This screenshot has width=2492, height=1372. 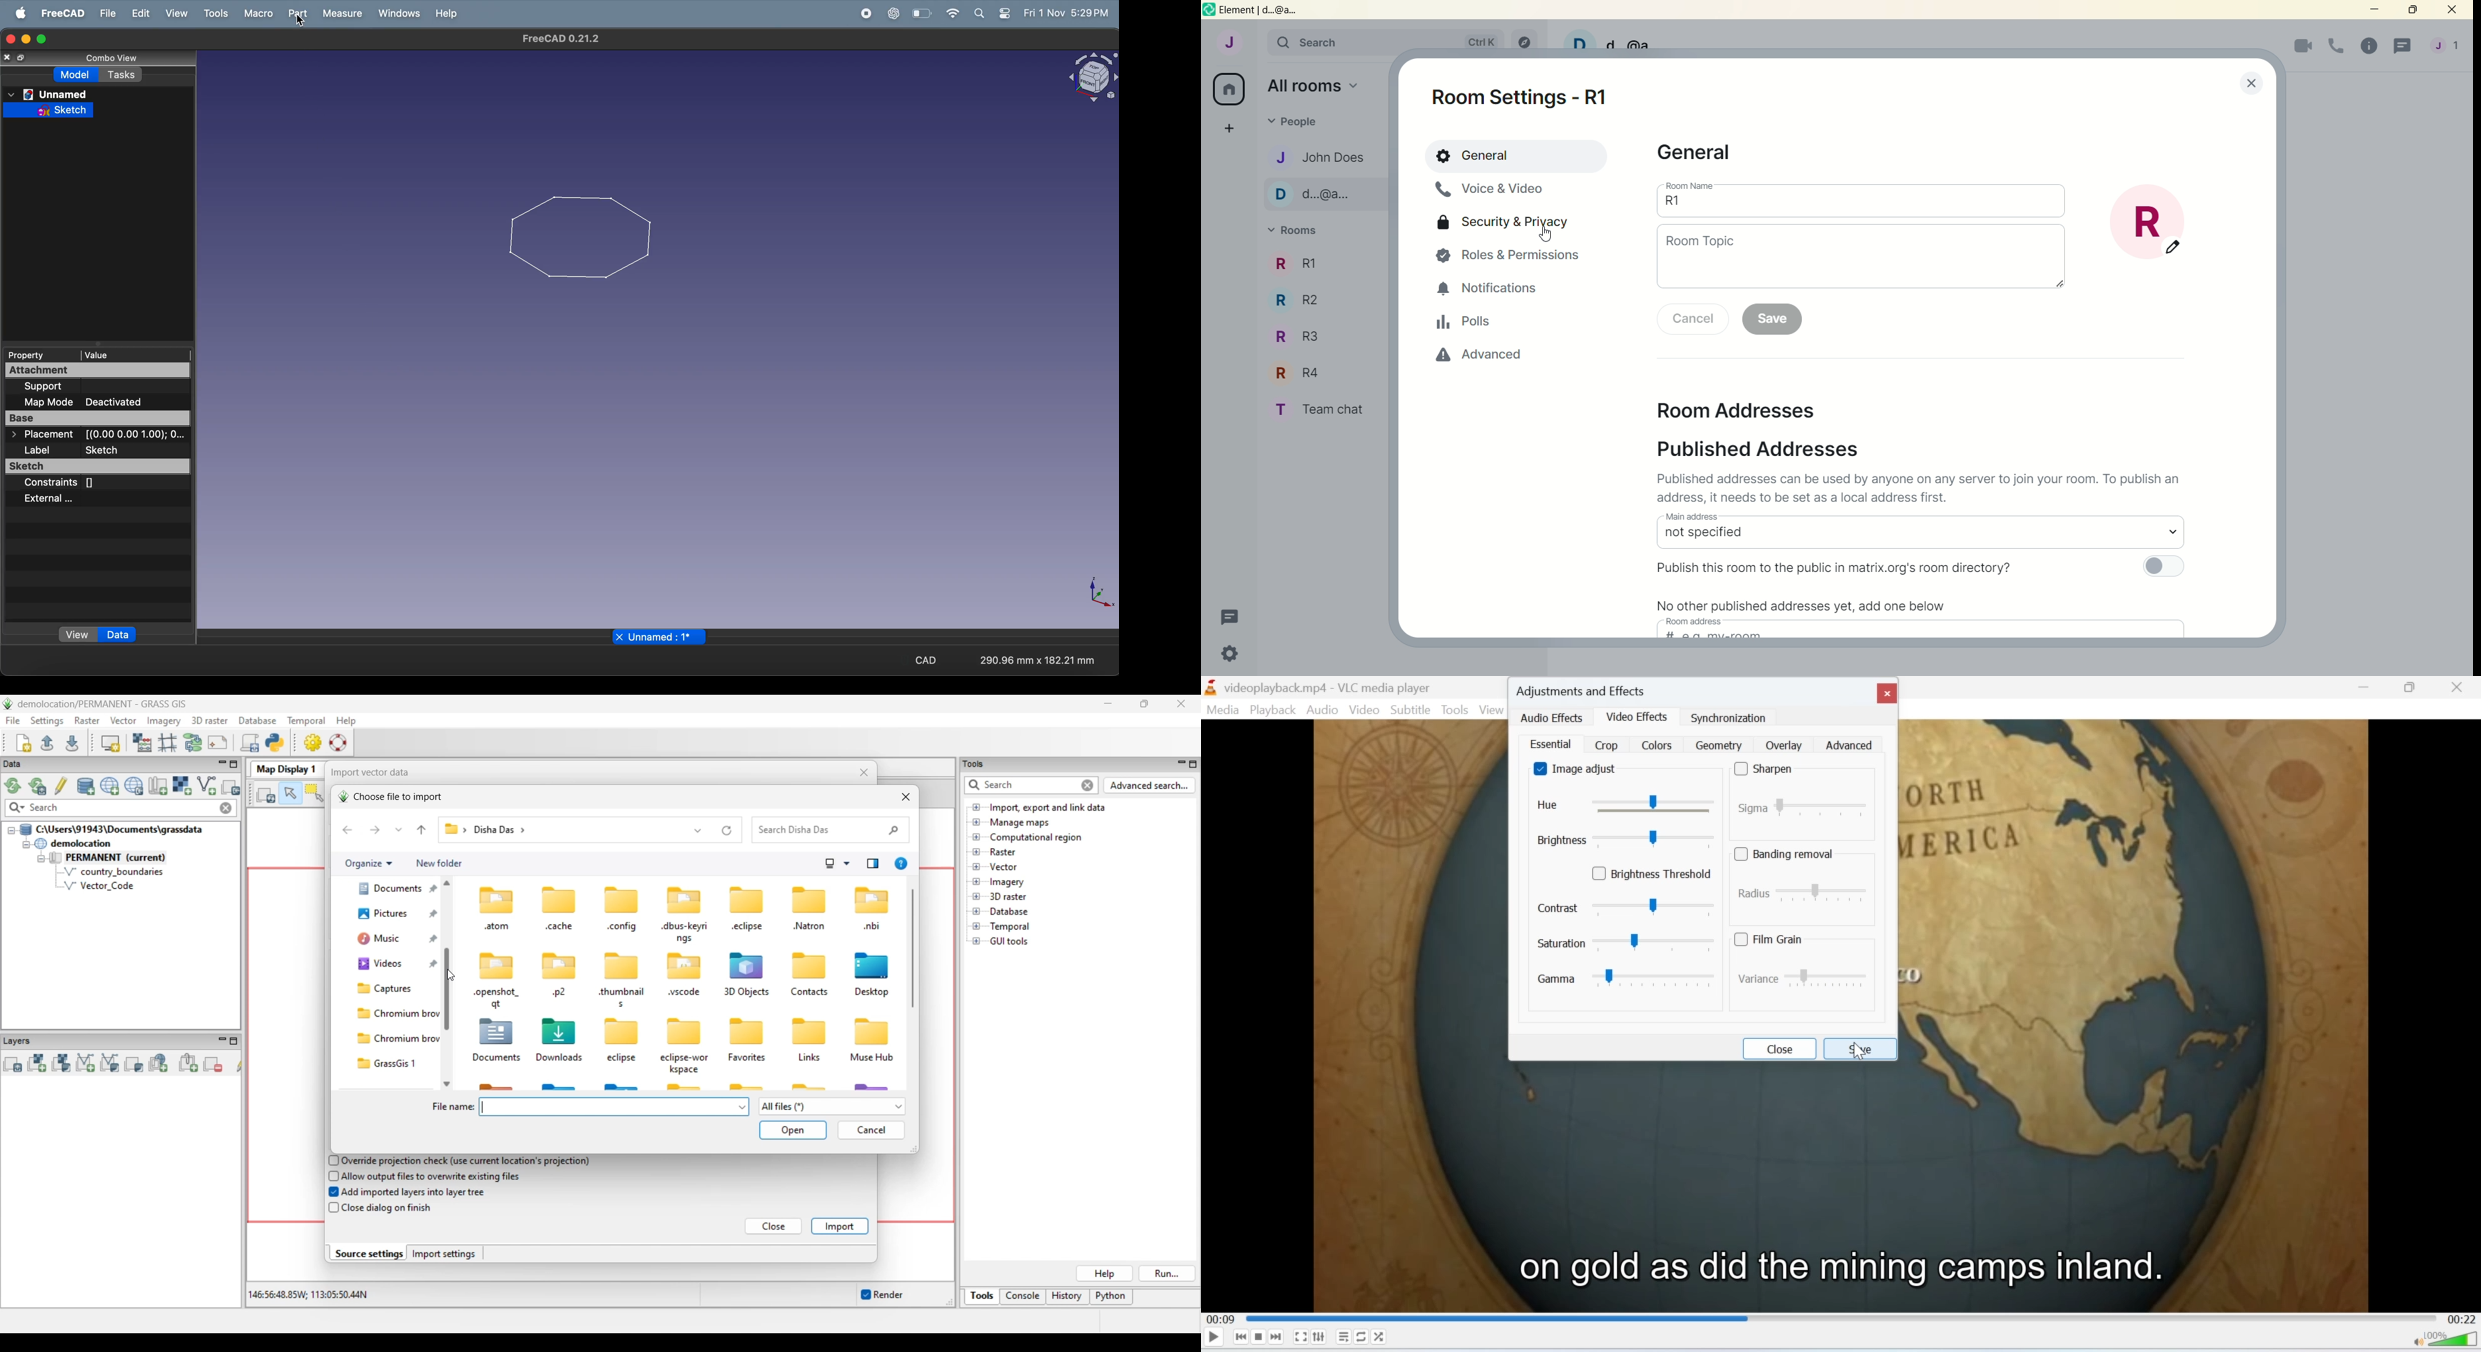 I want to click on edit, so click(x=140, y=13).